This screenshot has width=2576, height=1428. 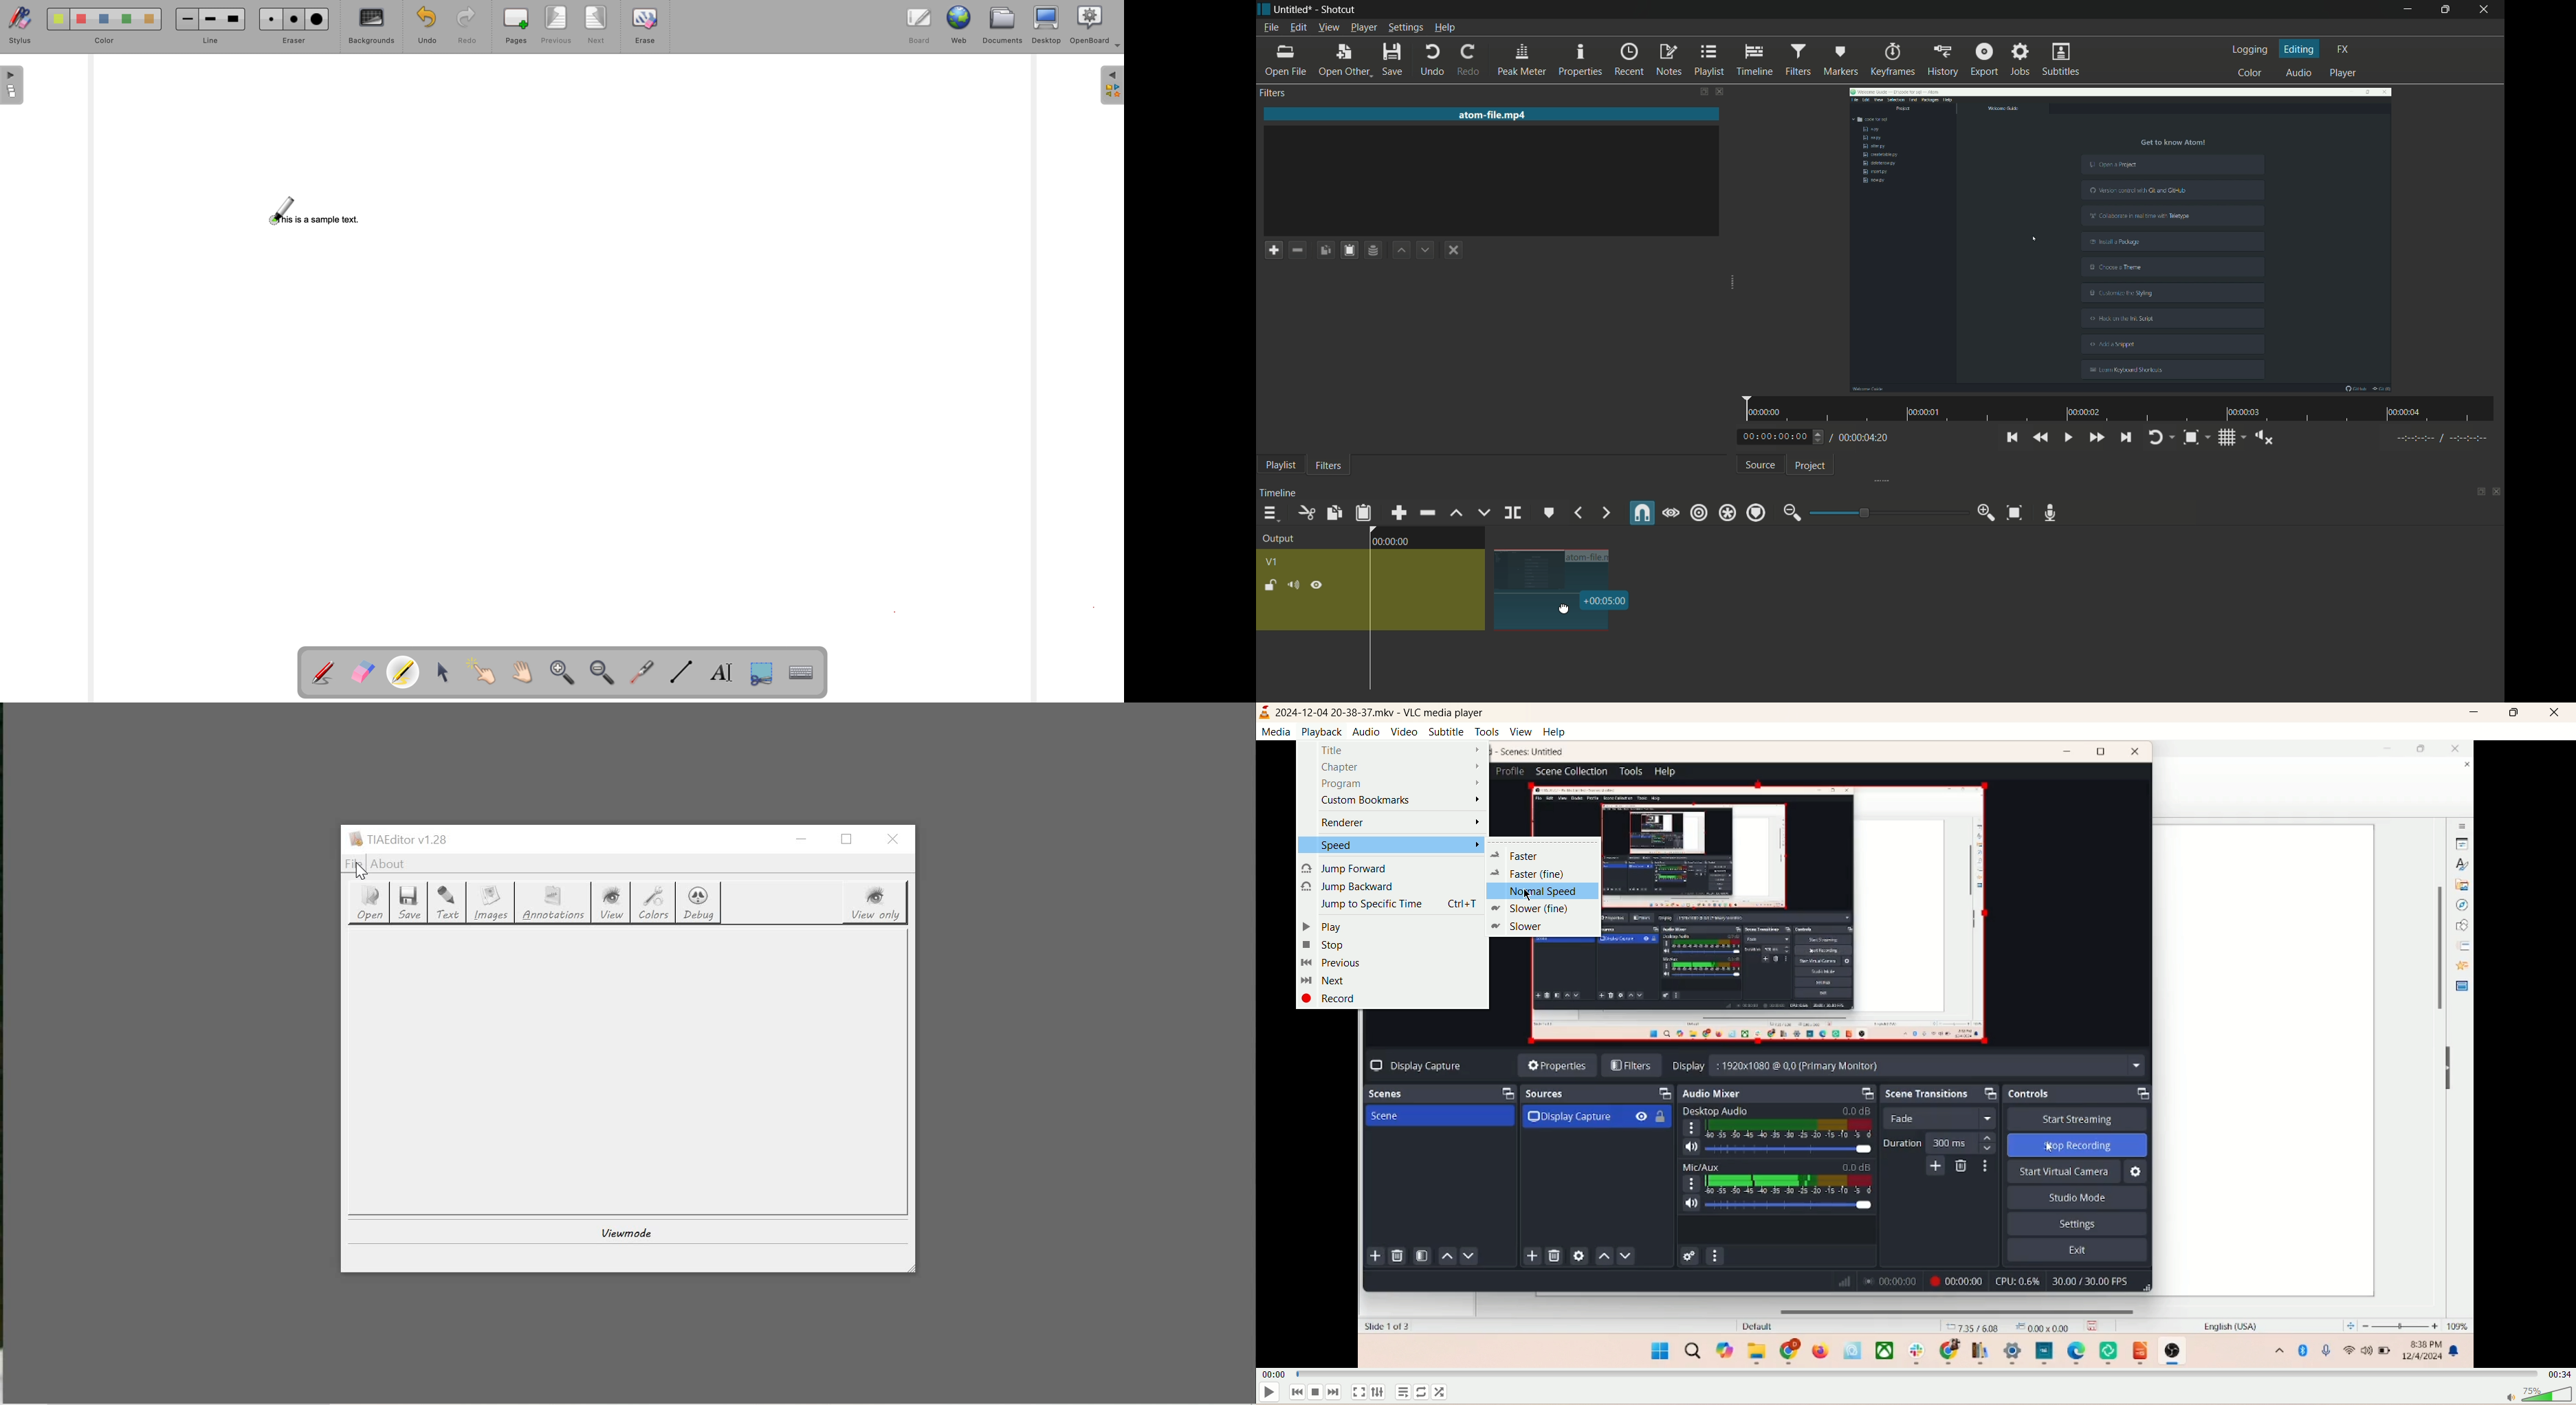 I want to click on history, so click(x=1944, y=59).